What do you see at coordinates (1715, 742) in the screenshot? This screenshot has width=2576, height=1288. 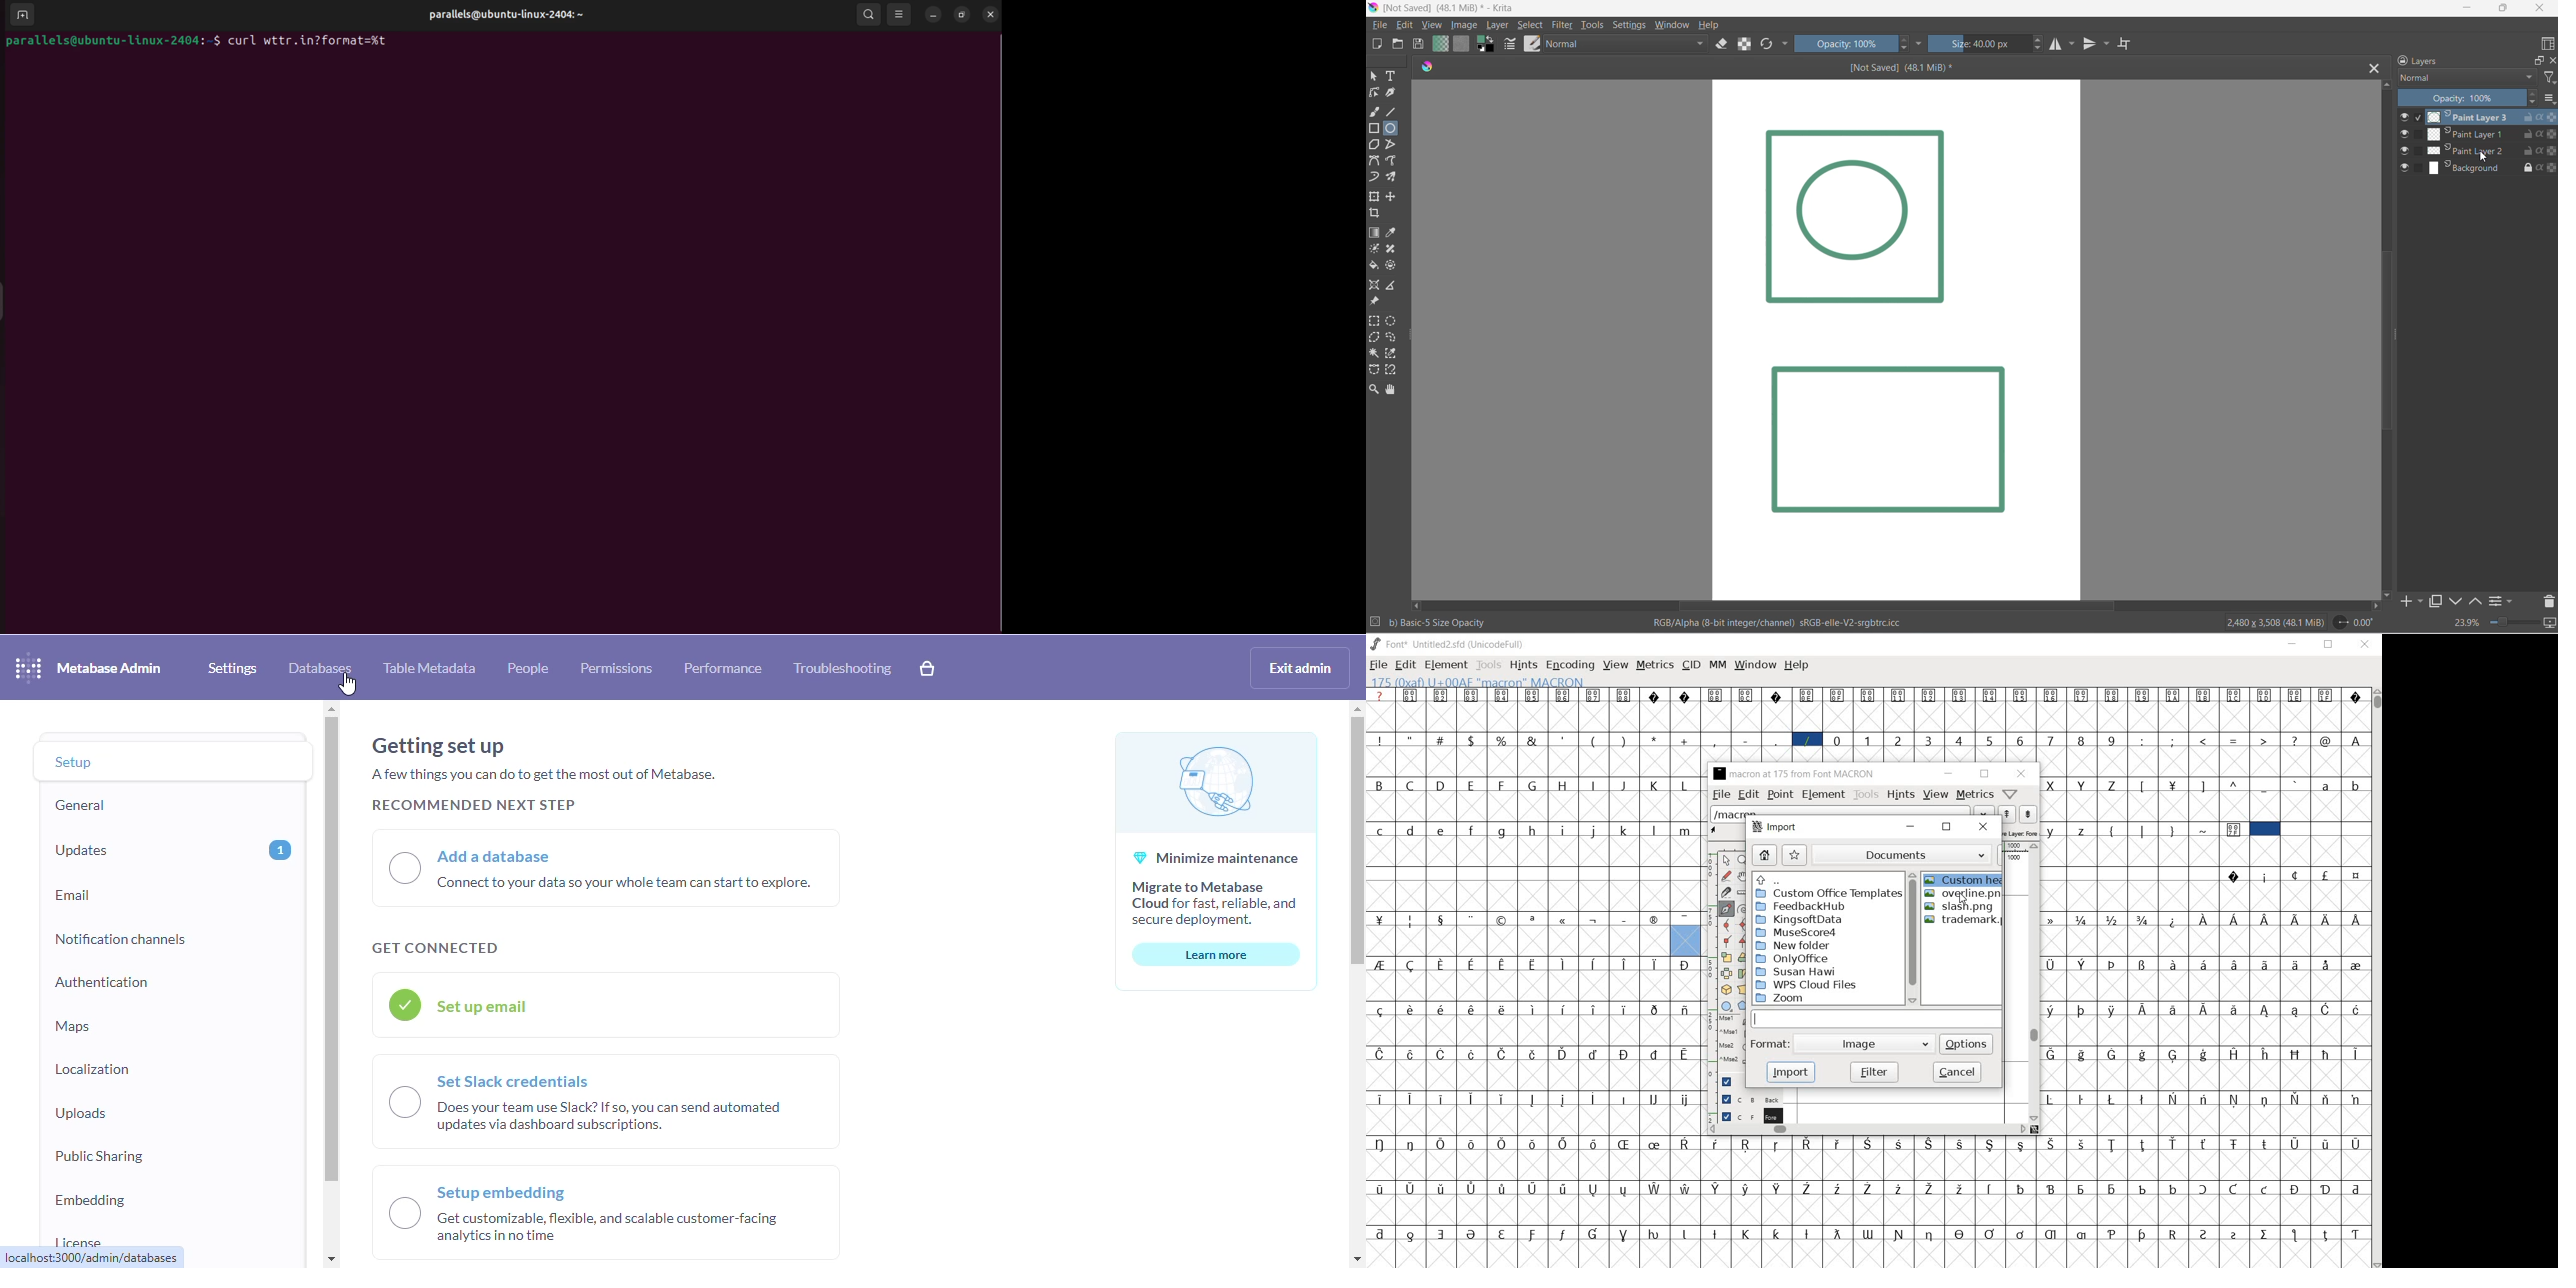 I see `,` at bounding box center [1715, 742].